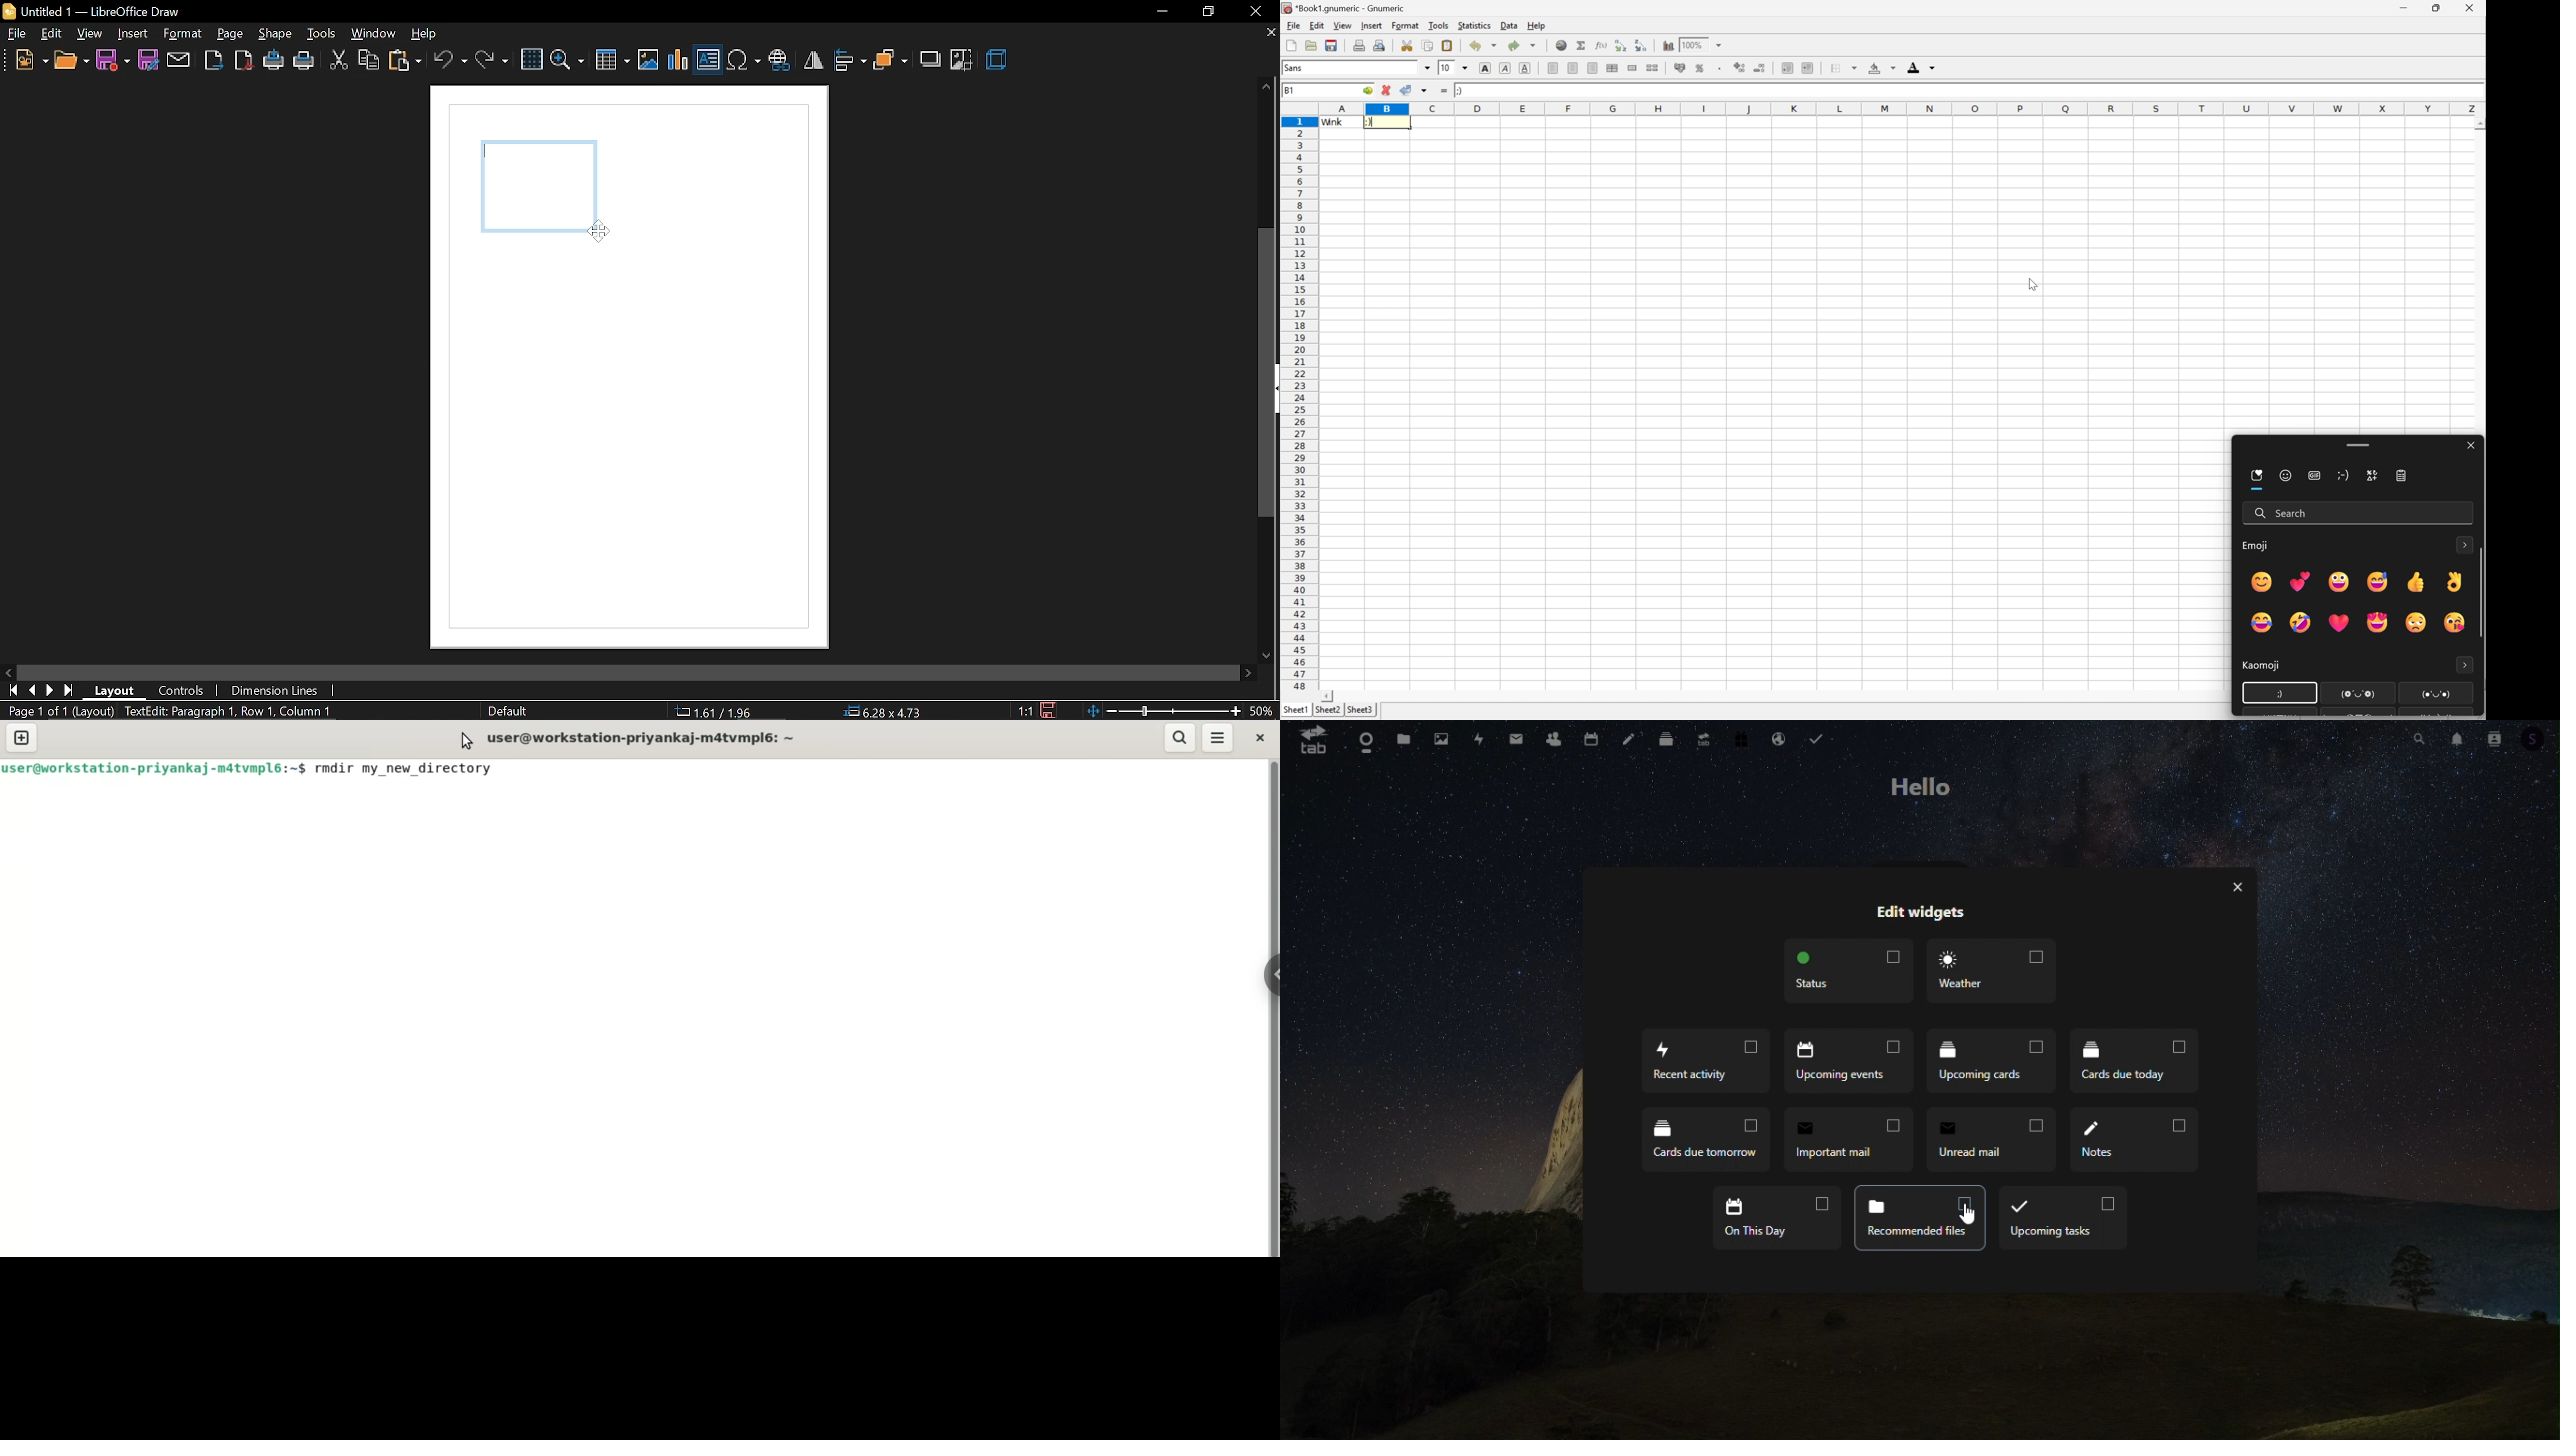 Image resolution: width=2576 pixels, height=1456 pixels. I want to click on Task, so click(1823, 741).